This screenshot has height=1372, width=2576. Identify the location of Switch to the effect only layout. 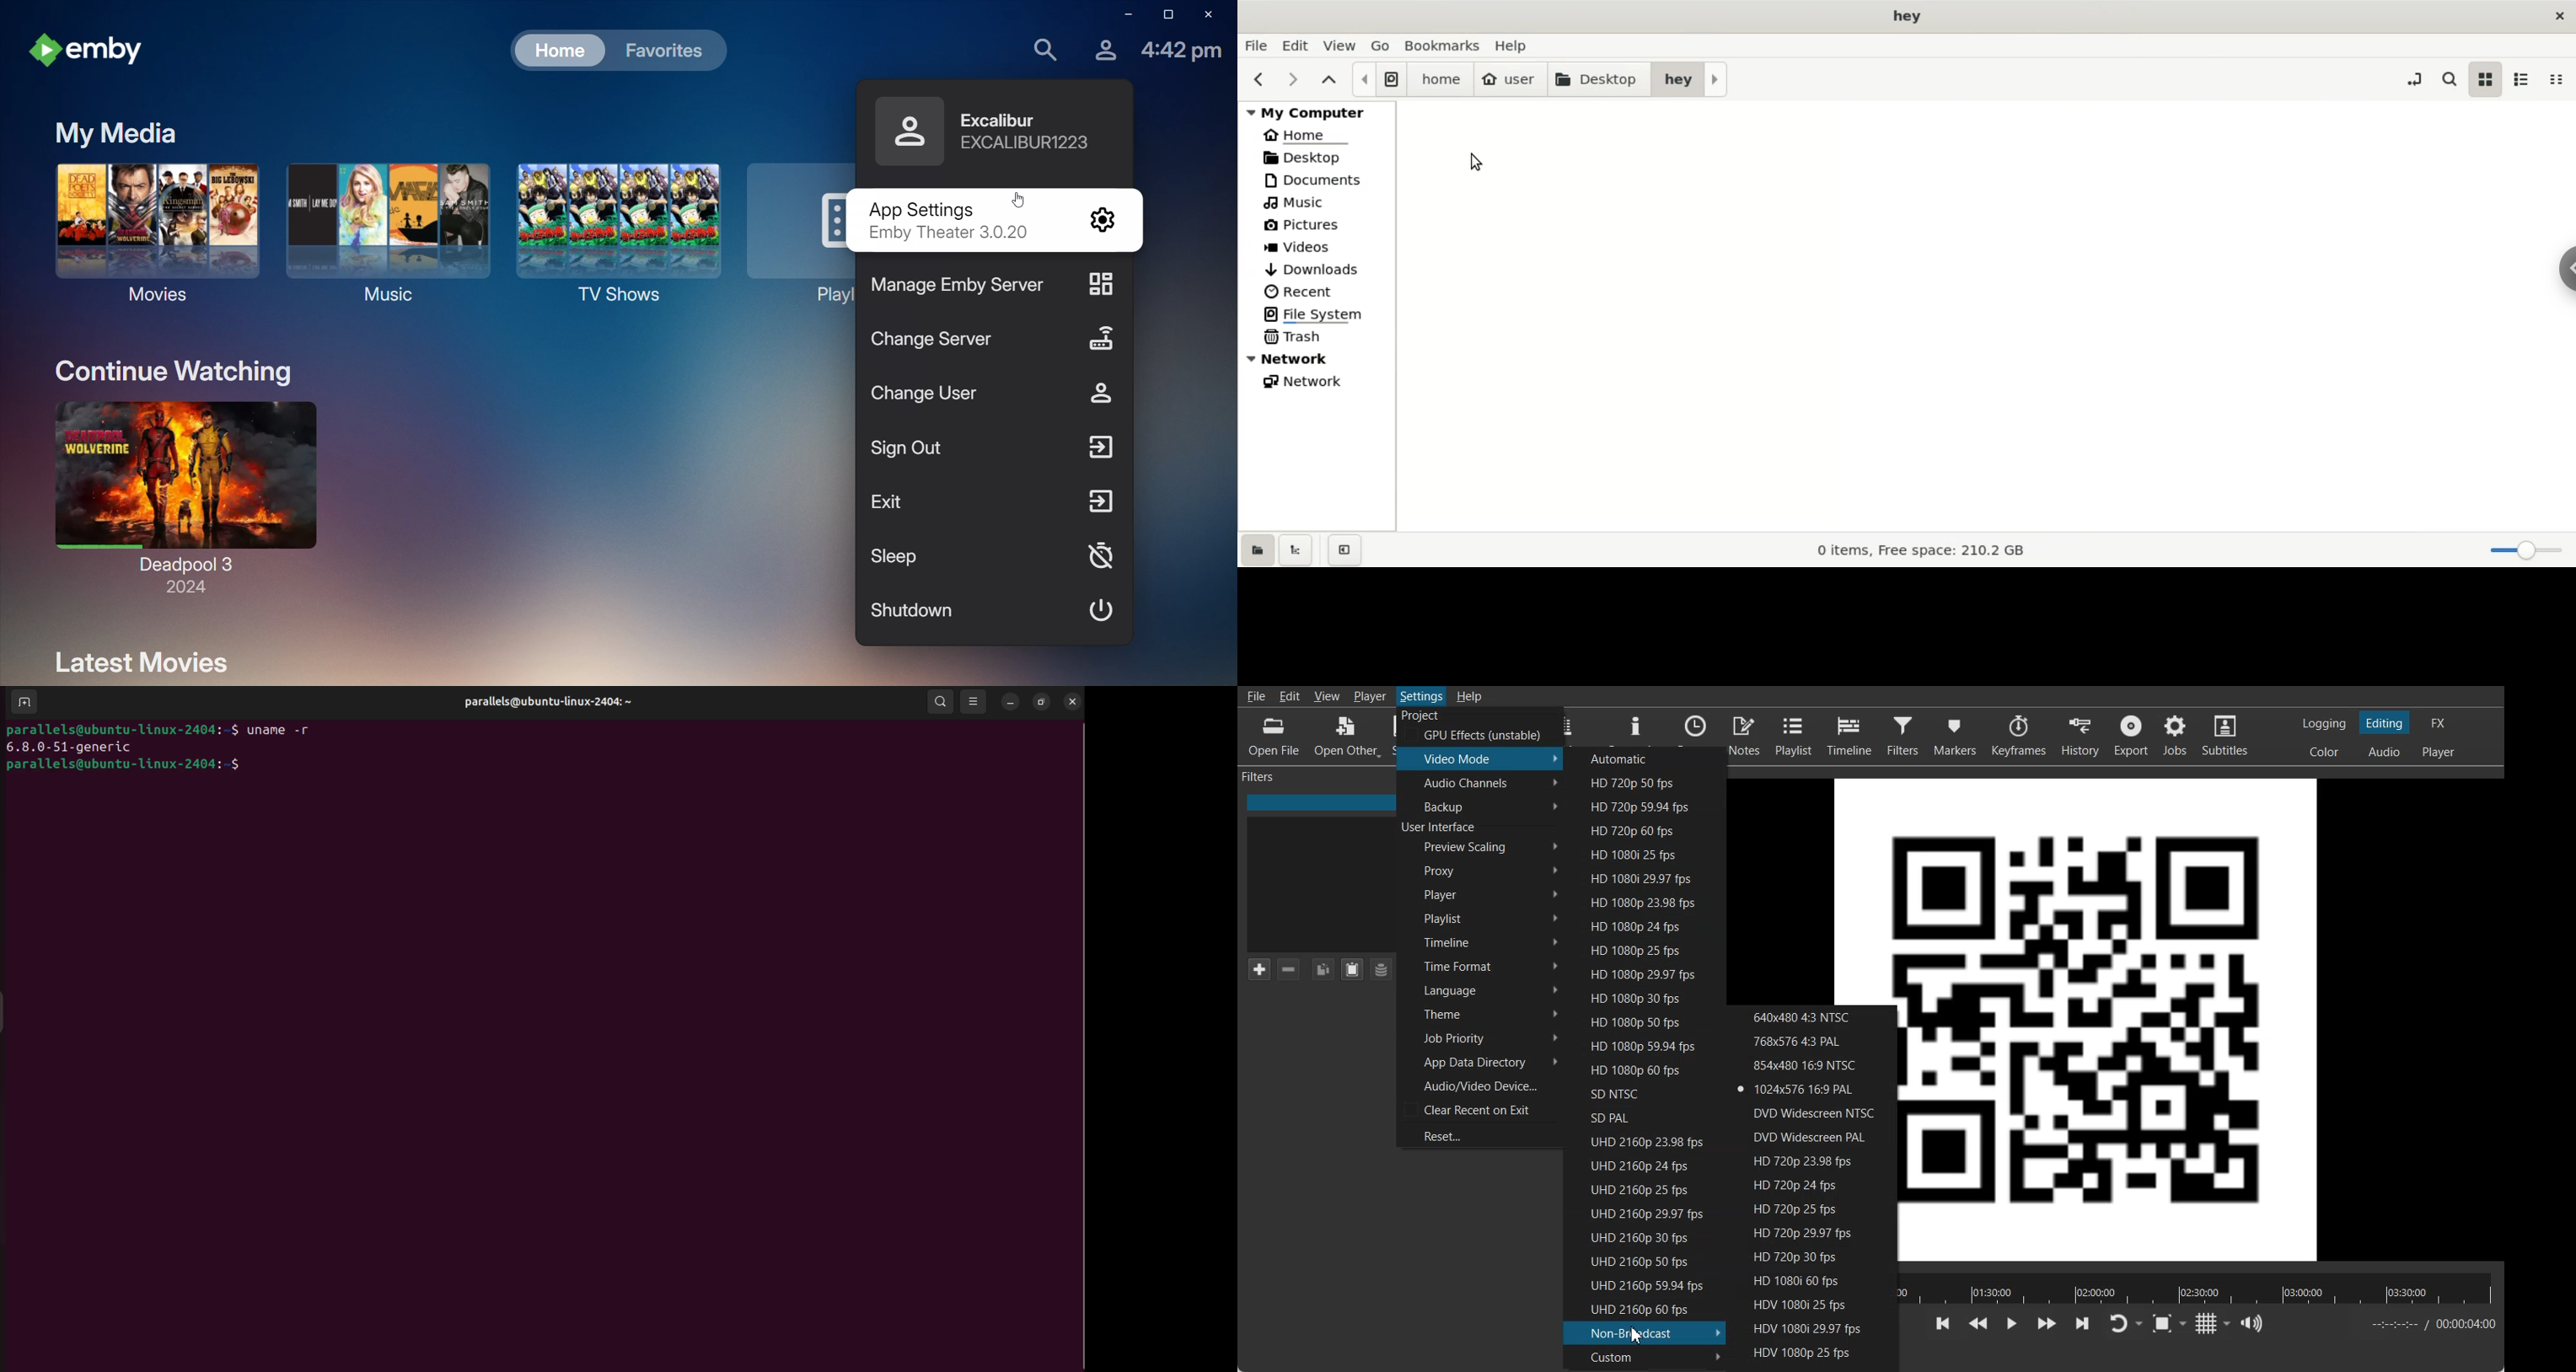
(2441, 723).